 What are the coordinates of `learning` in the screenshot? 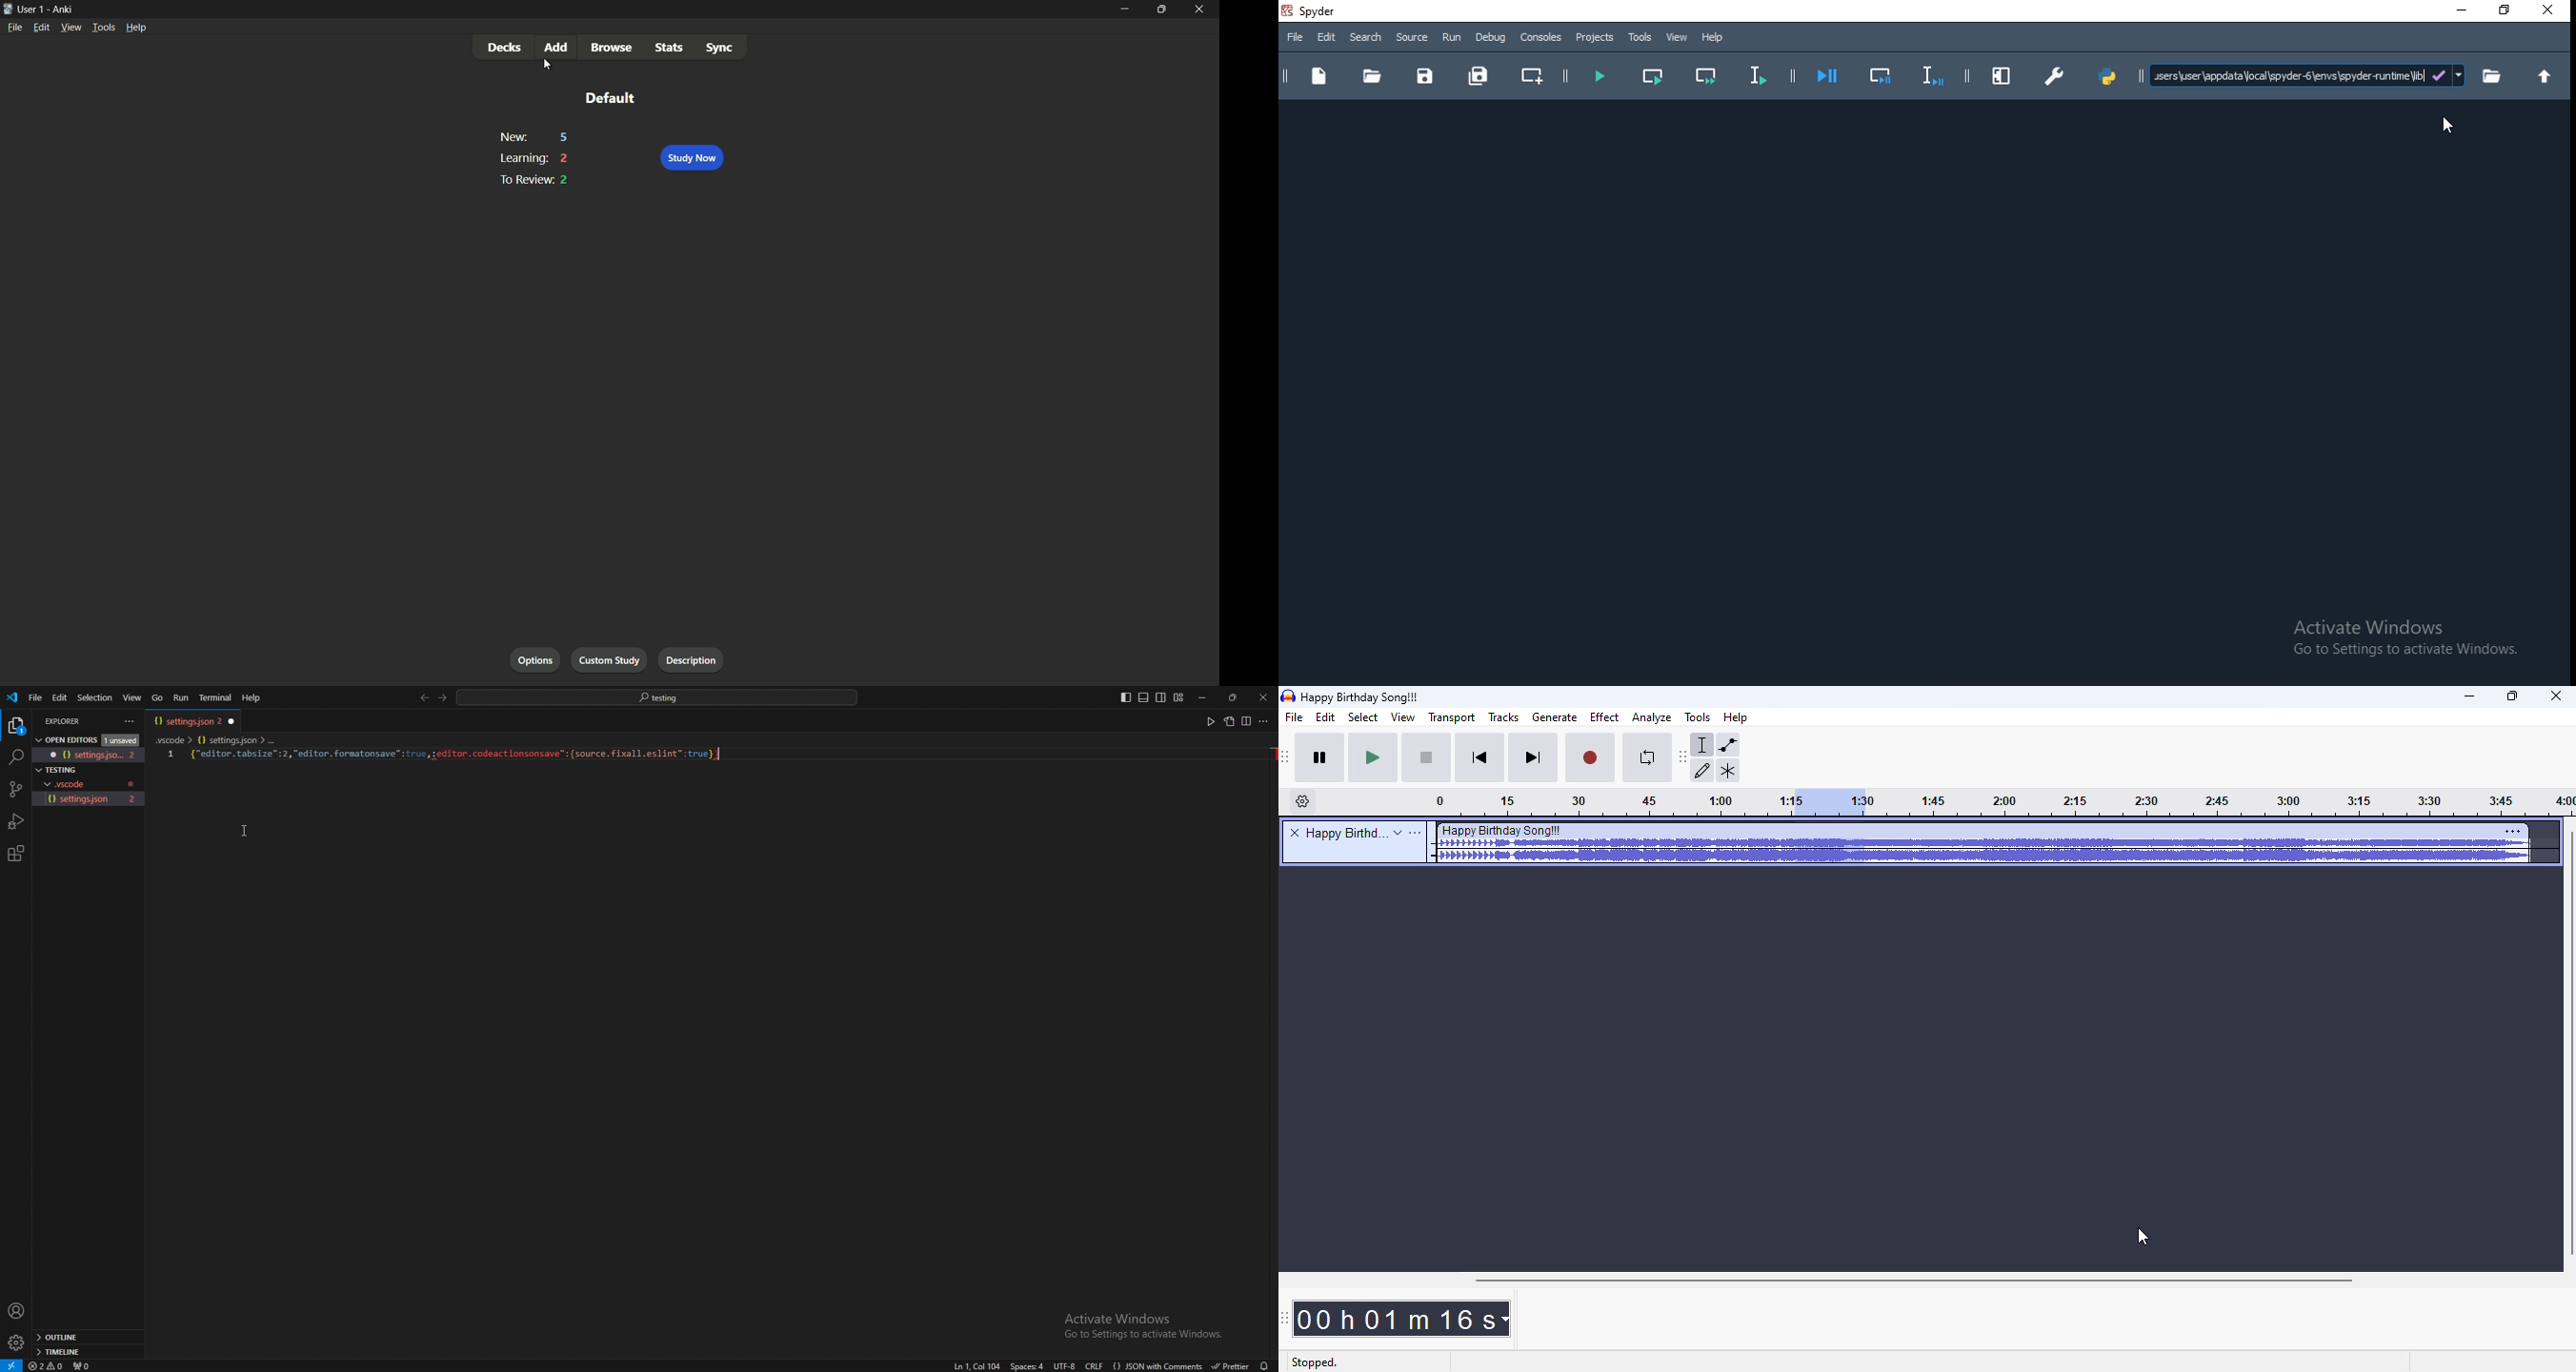 It's located at (523, 158).